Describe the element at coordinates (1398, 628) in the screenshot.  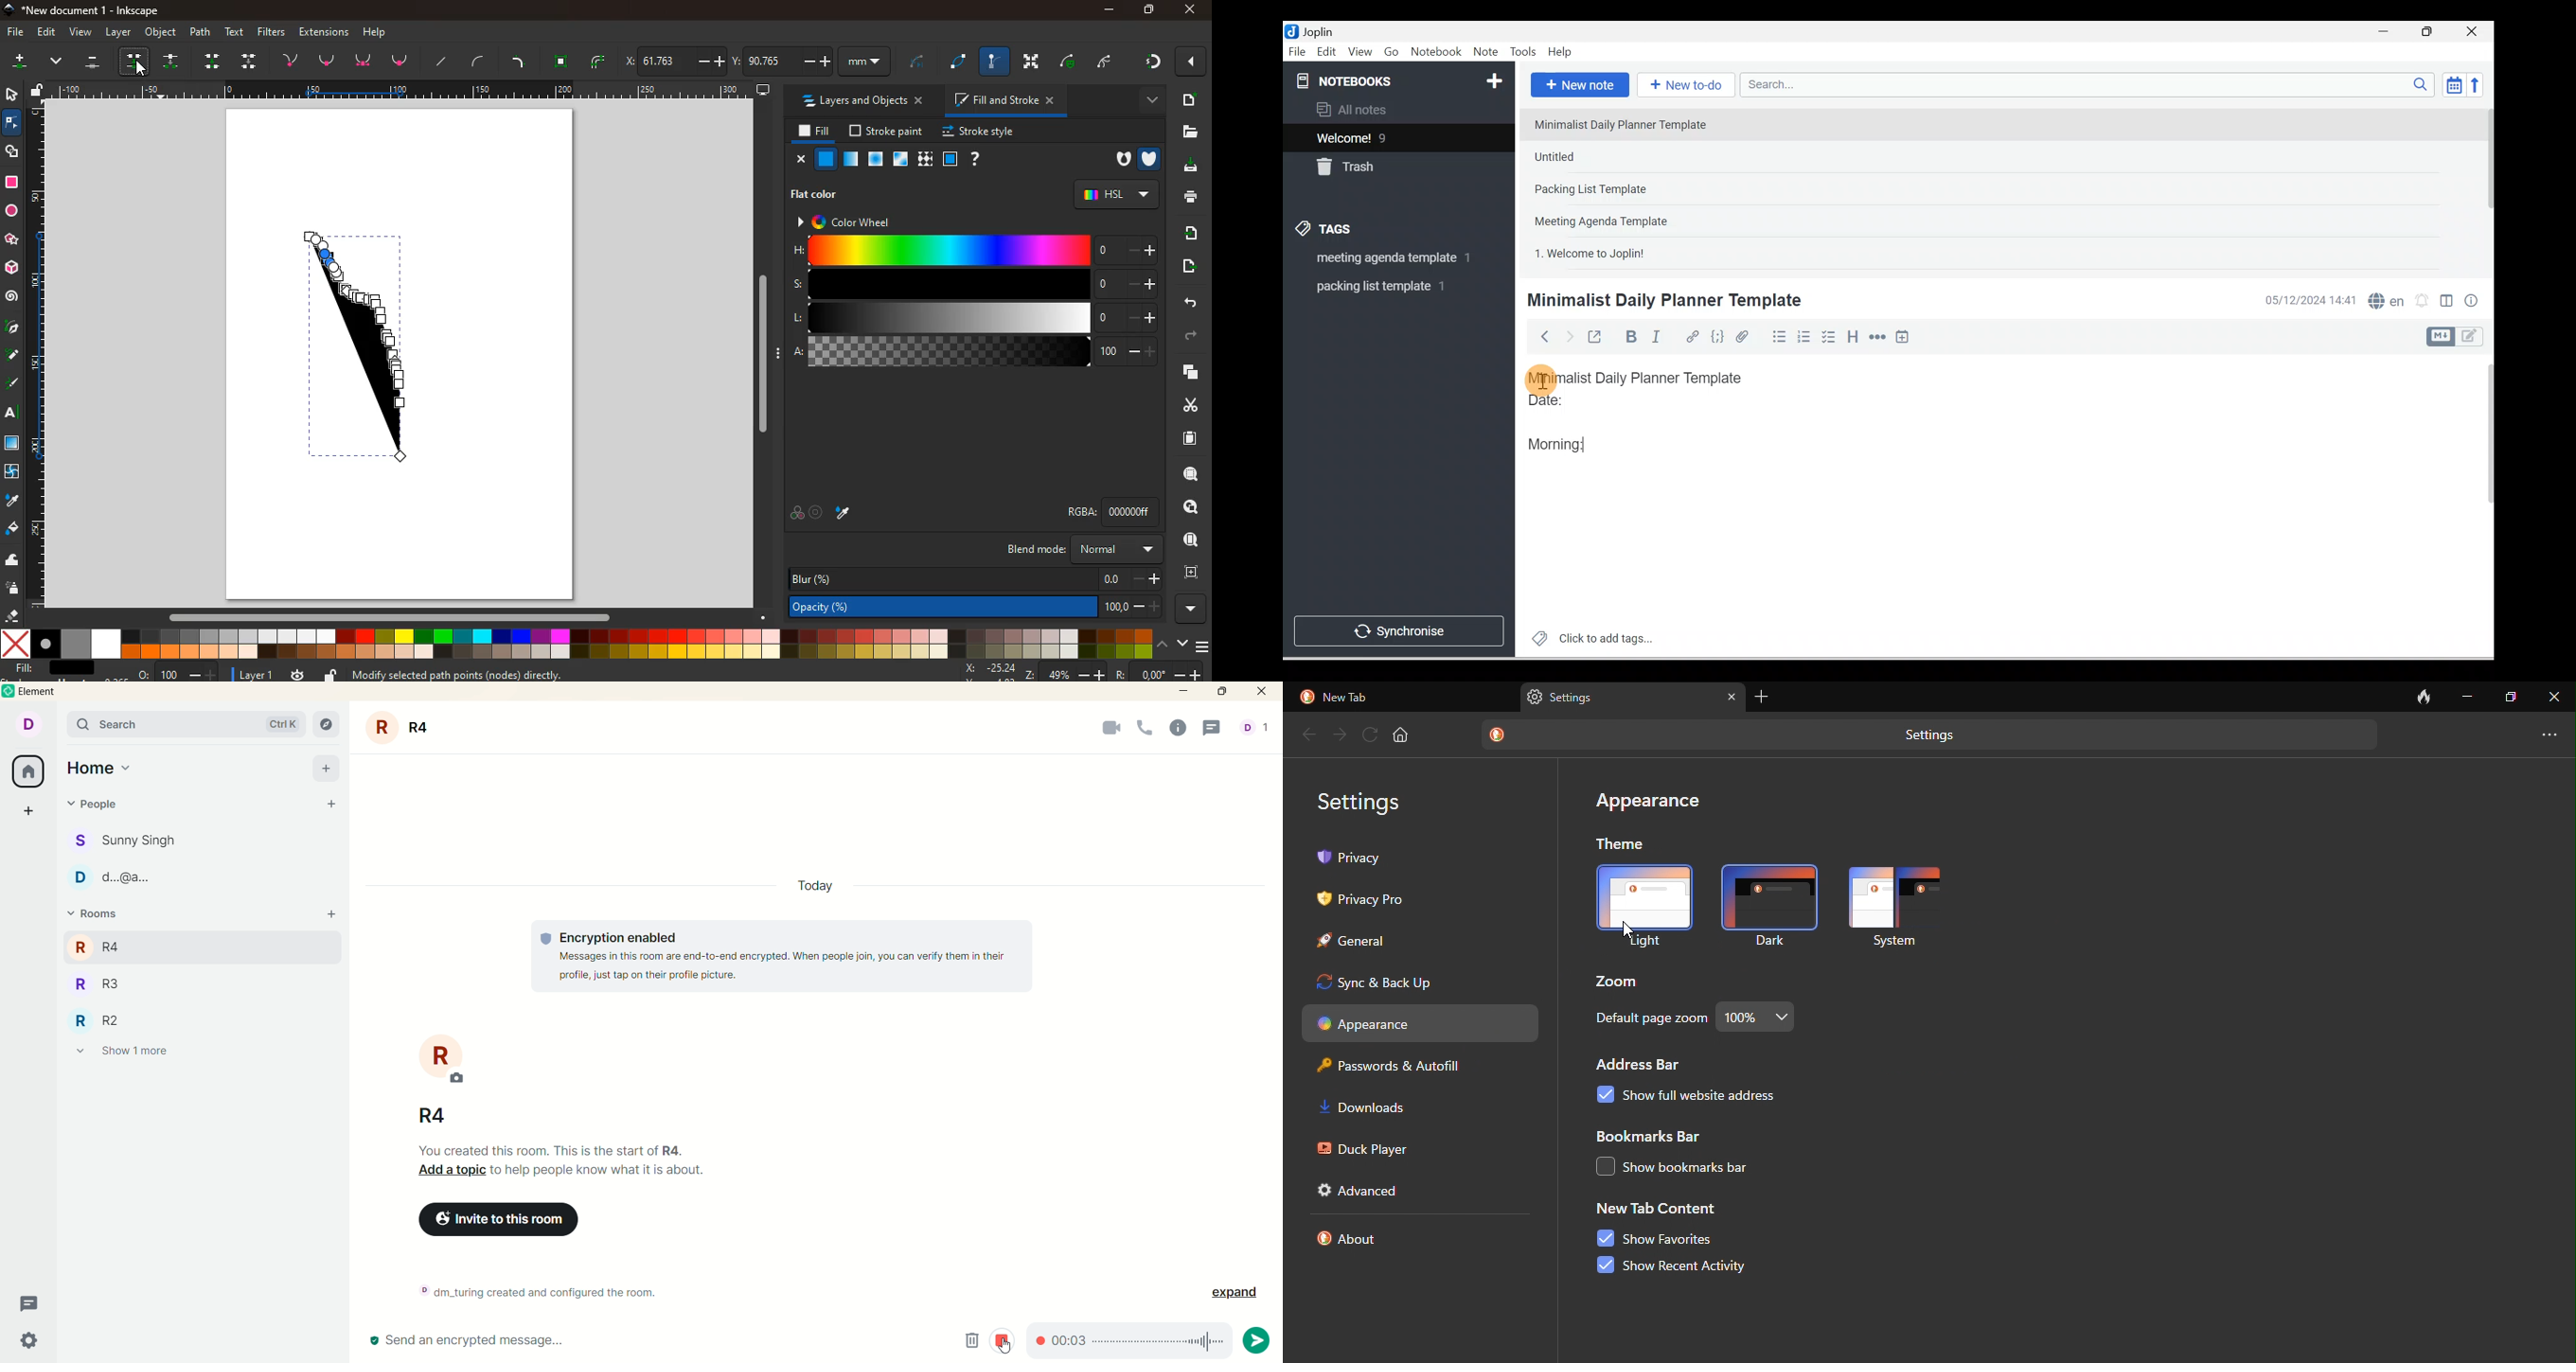
I see `Synchronise` at that location.